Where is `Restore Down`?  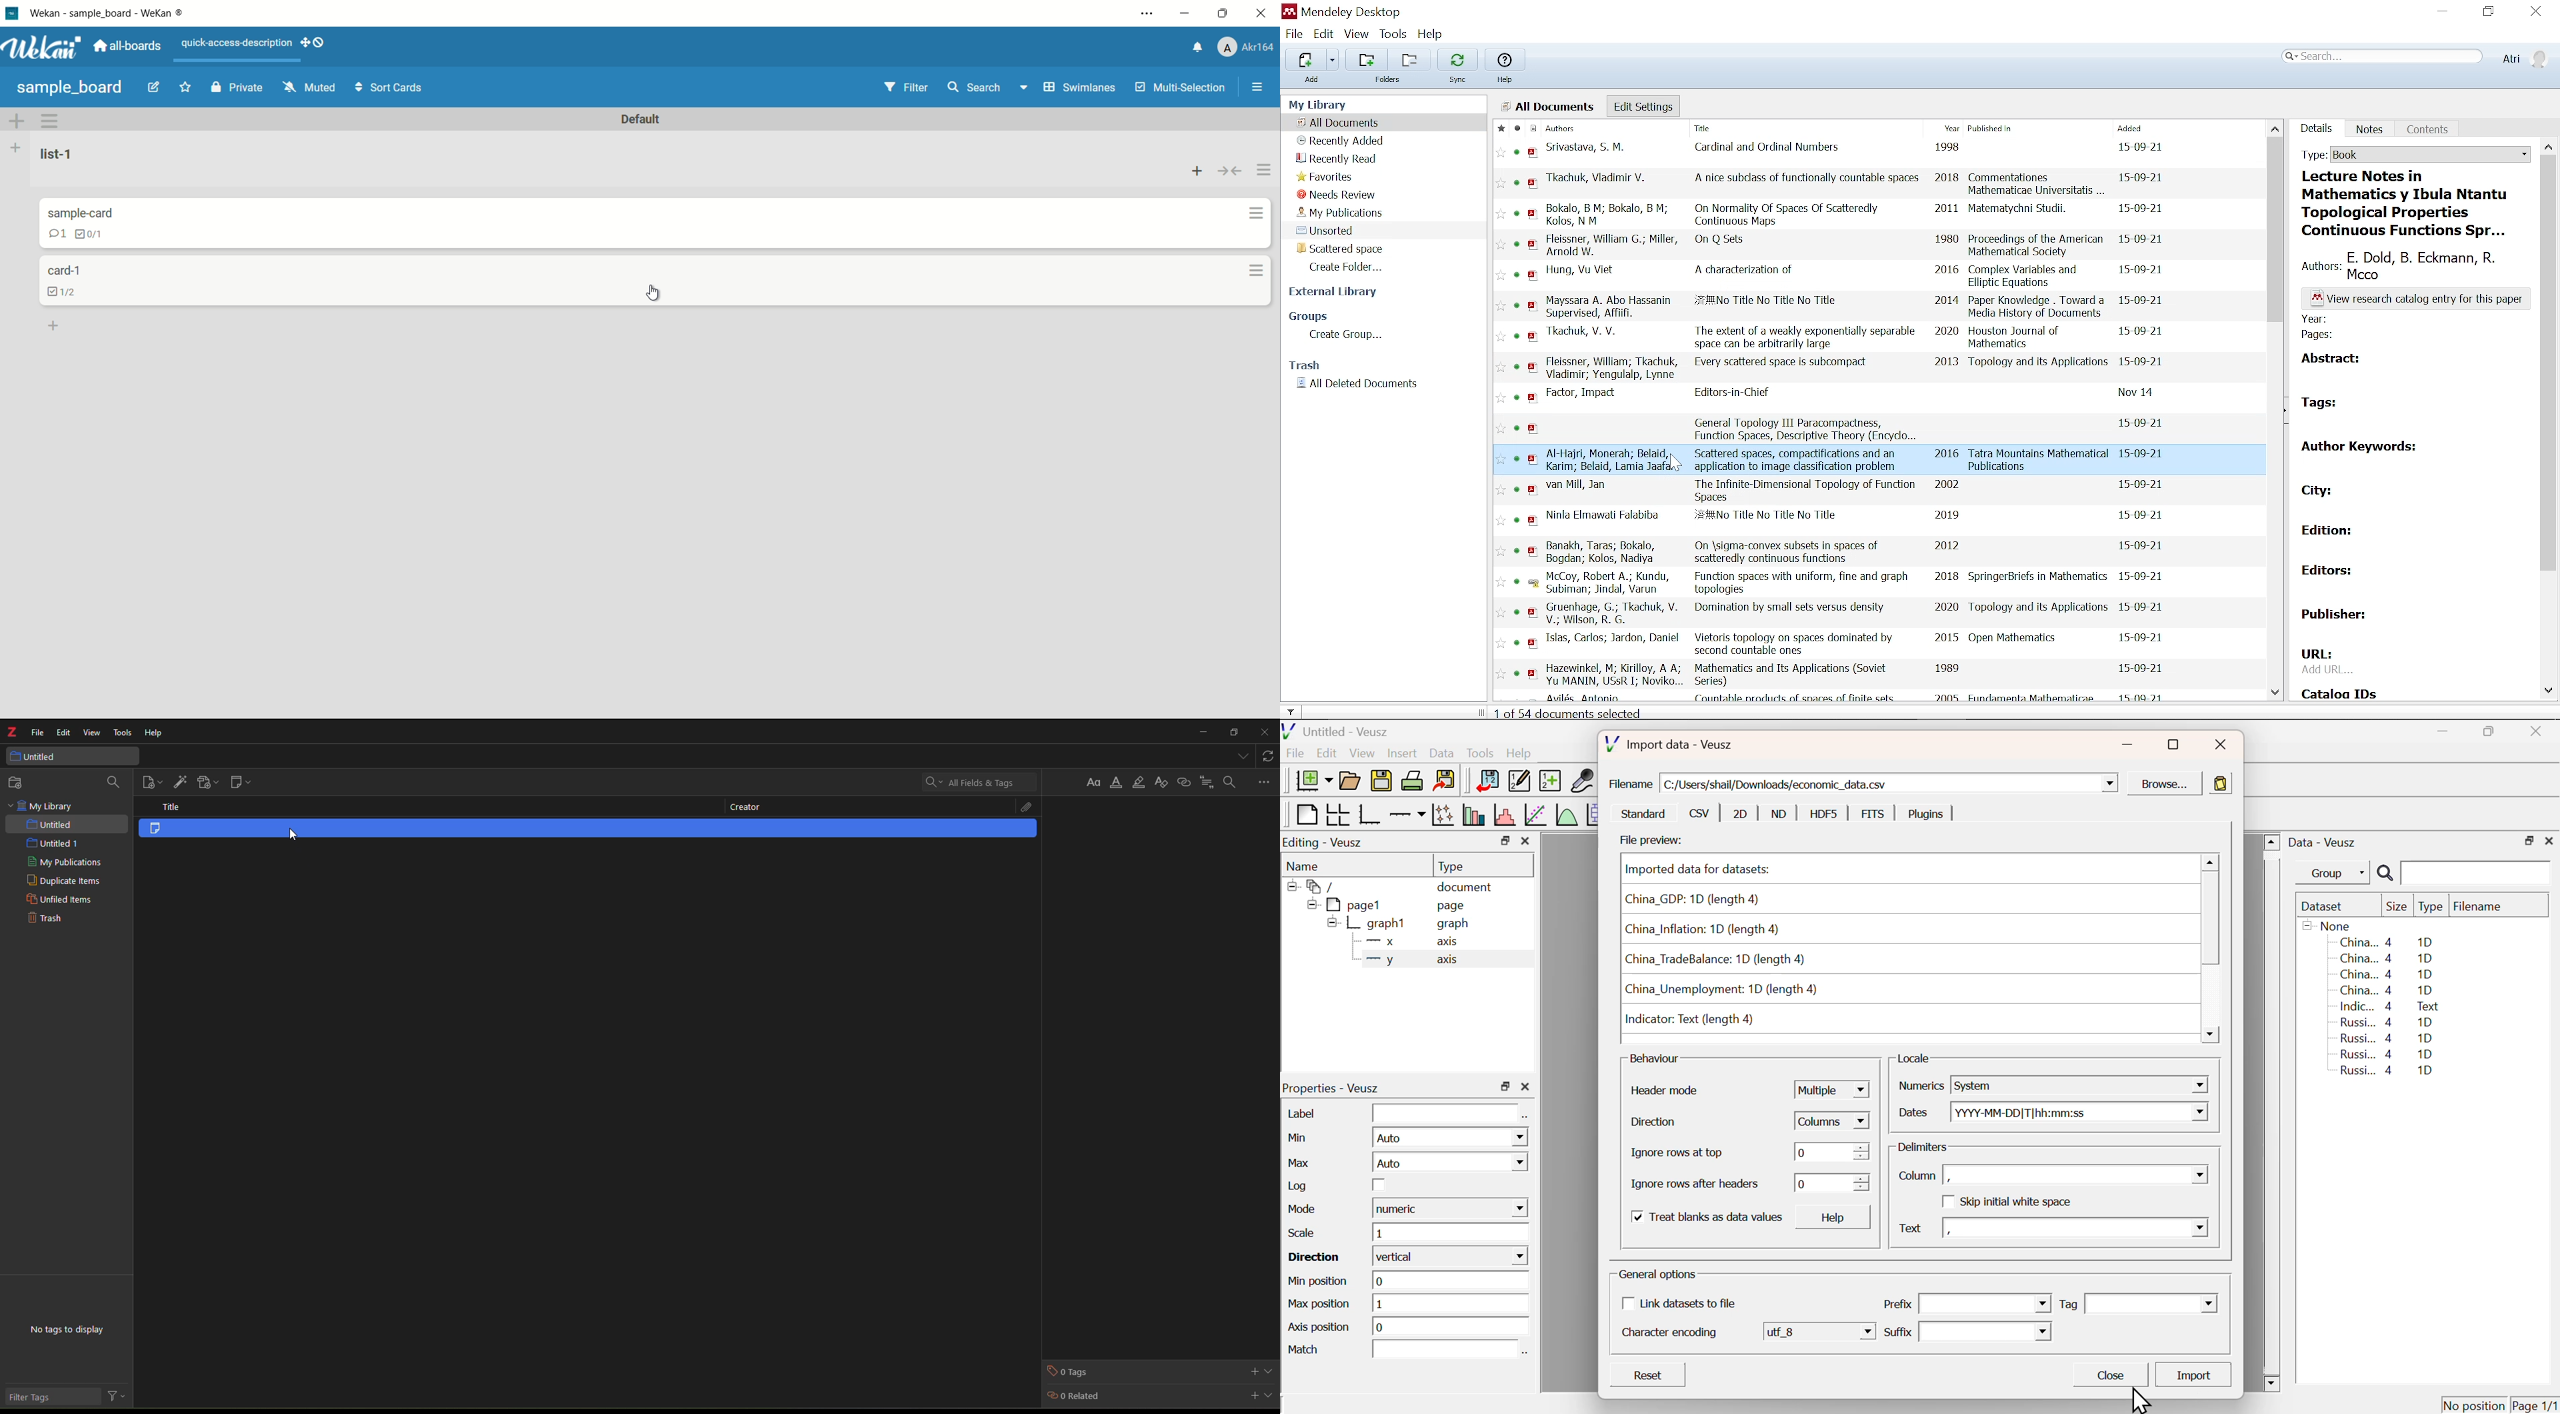 Restore Down is located at coordinates (2529, 841).